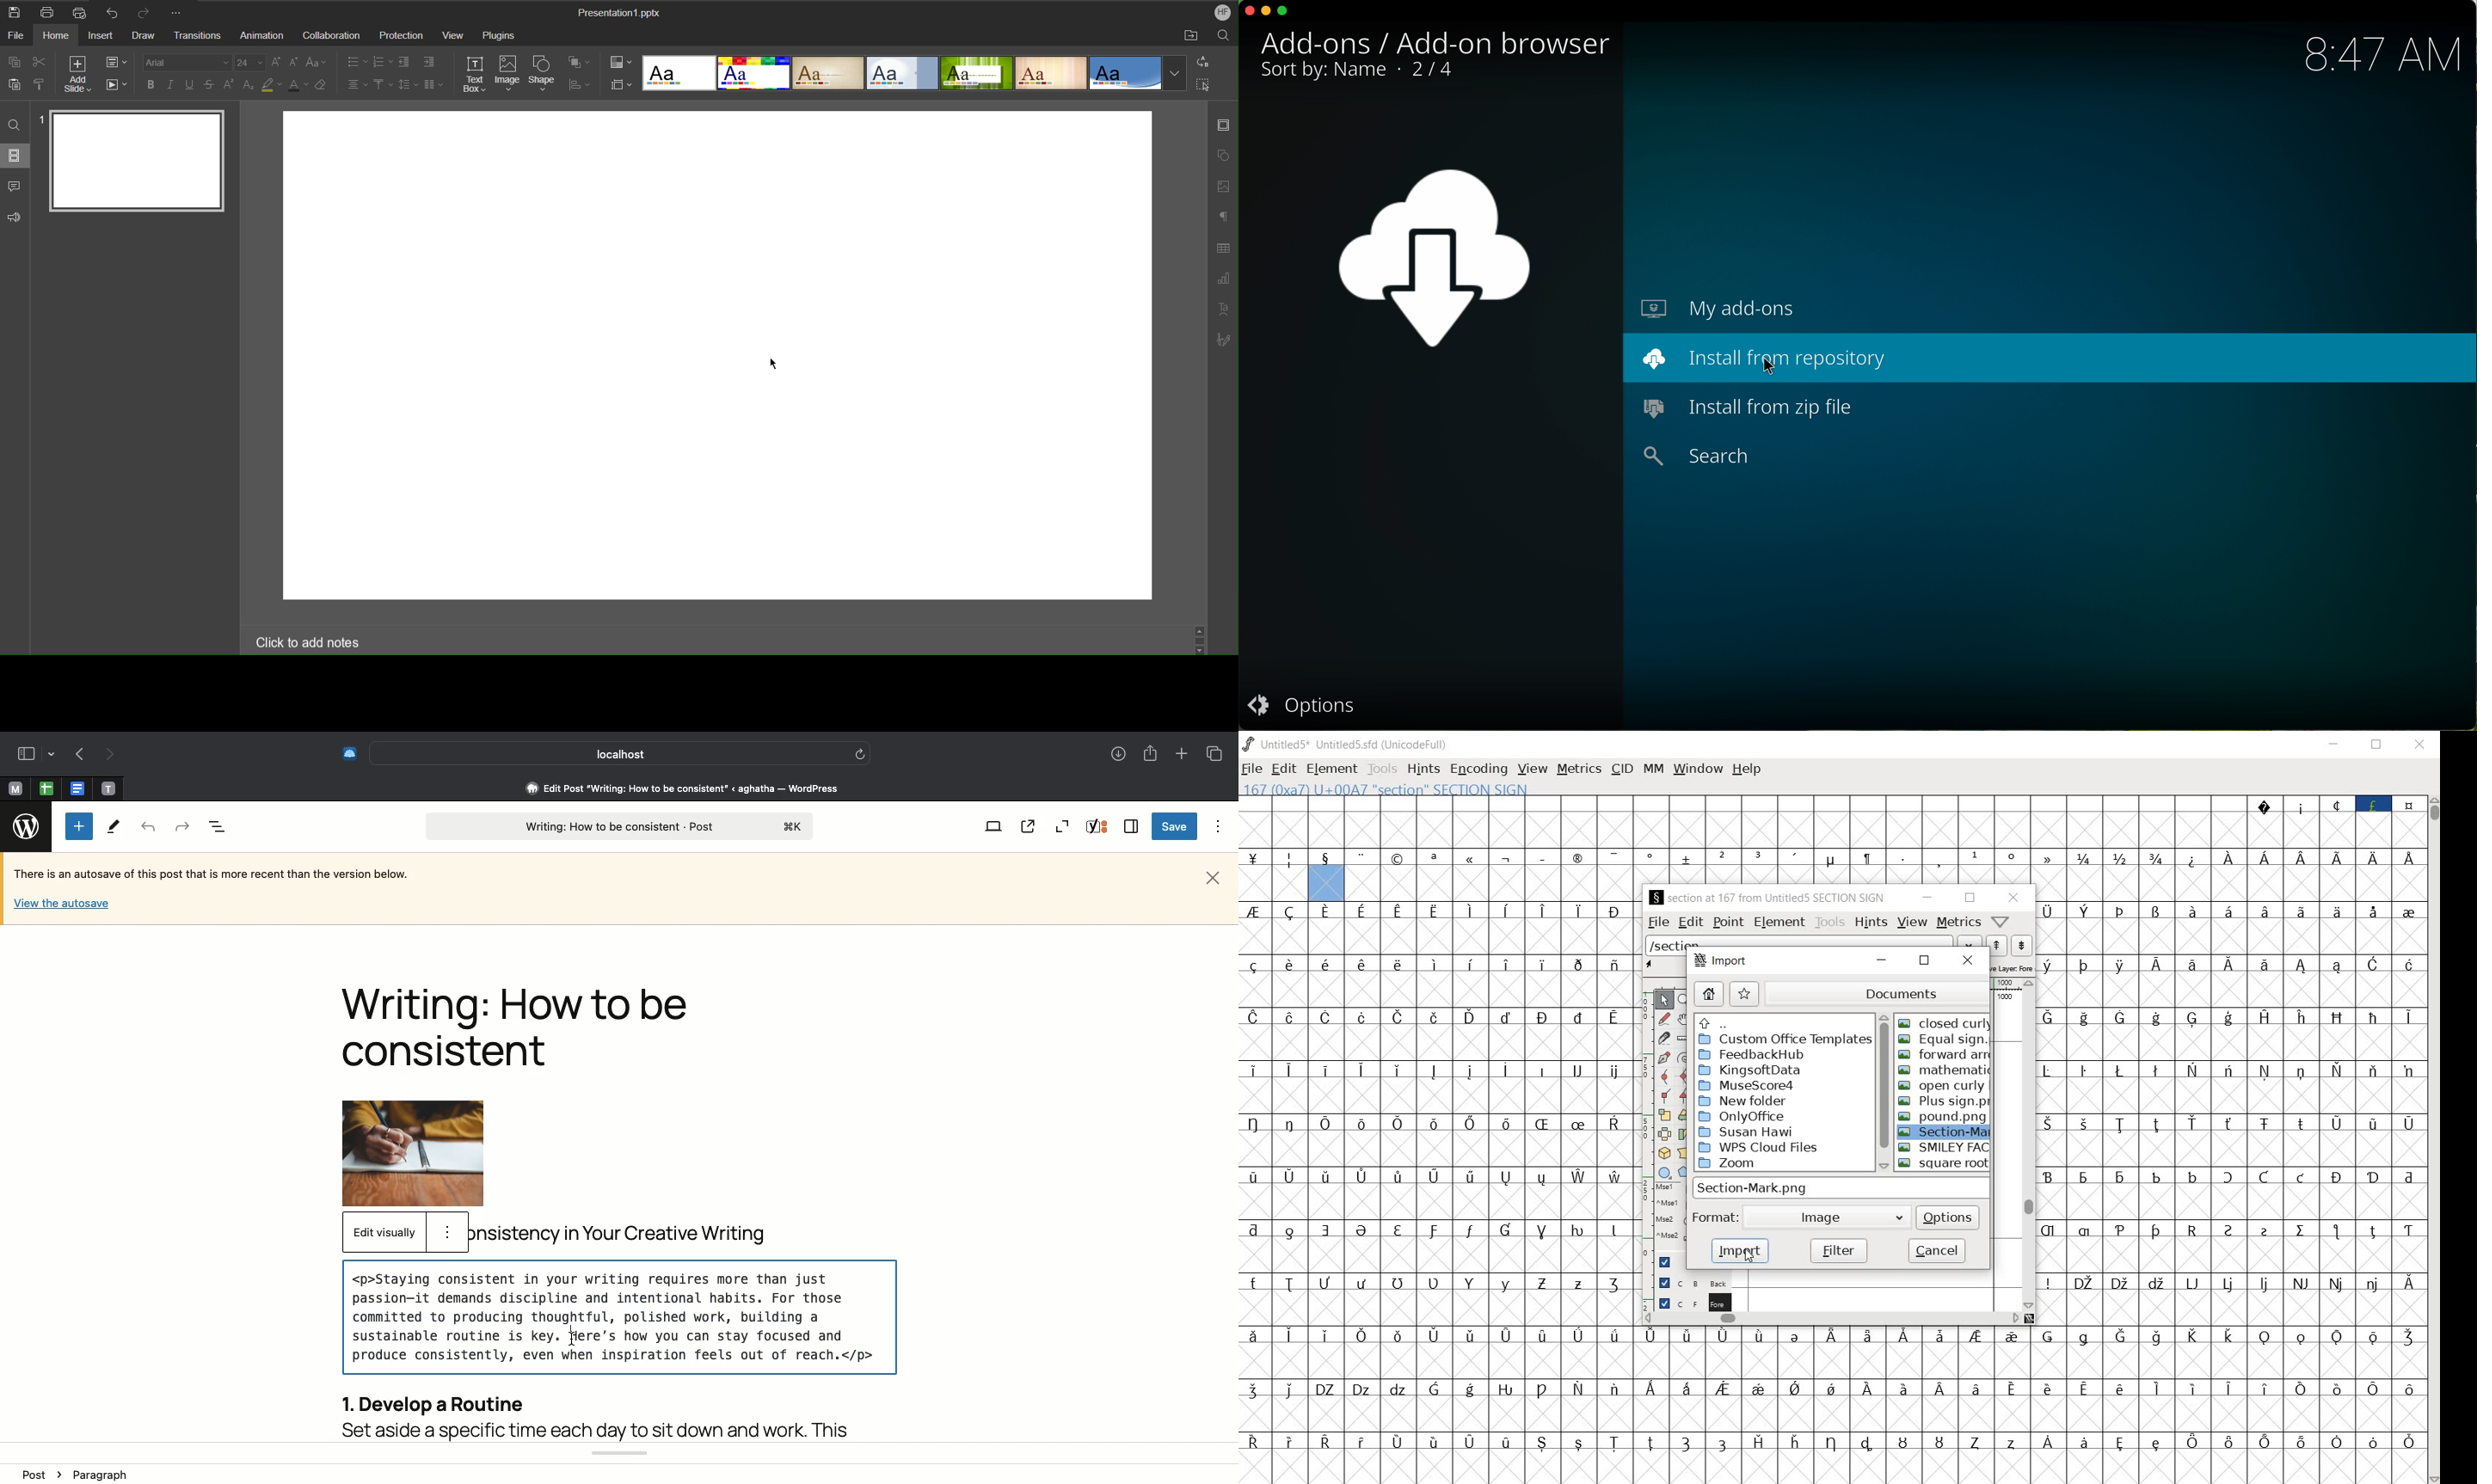  Describe the element at coordinates (1665, 1095) in the screenshot. I see `Add a corner point` at that location.